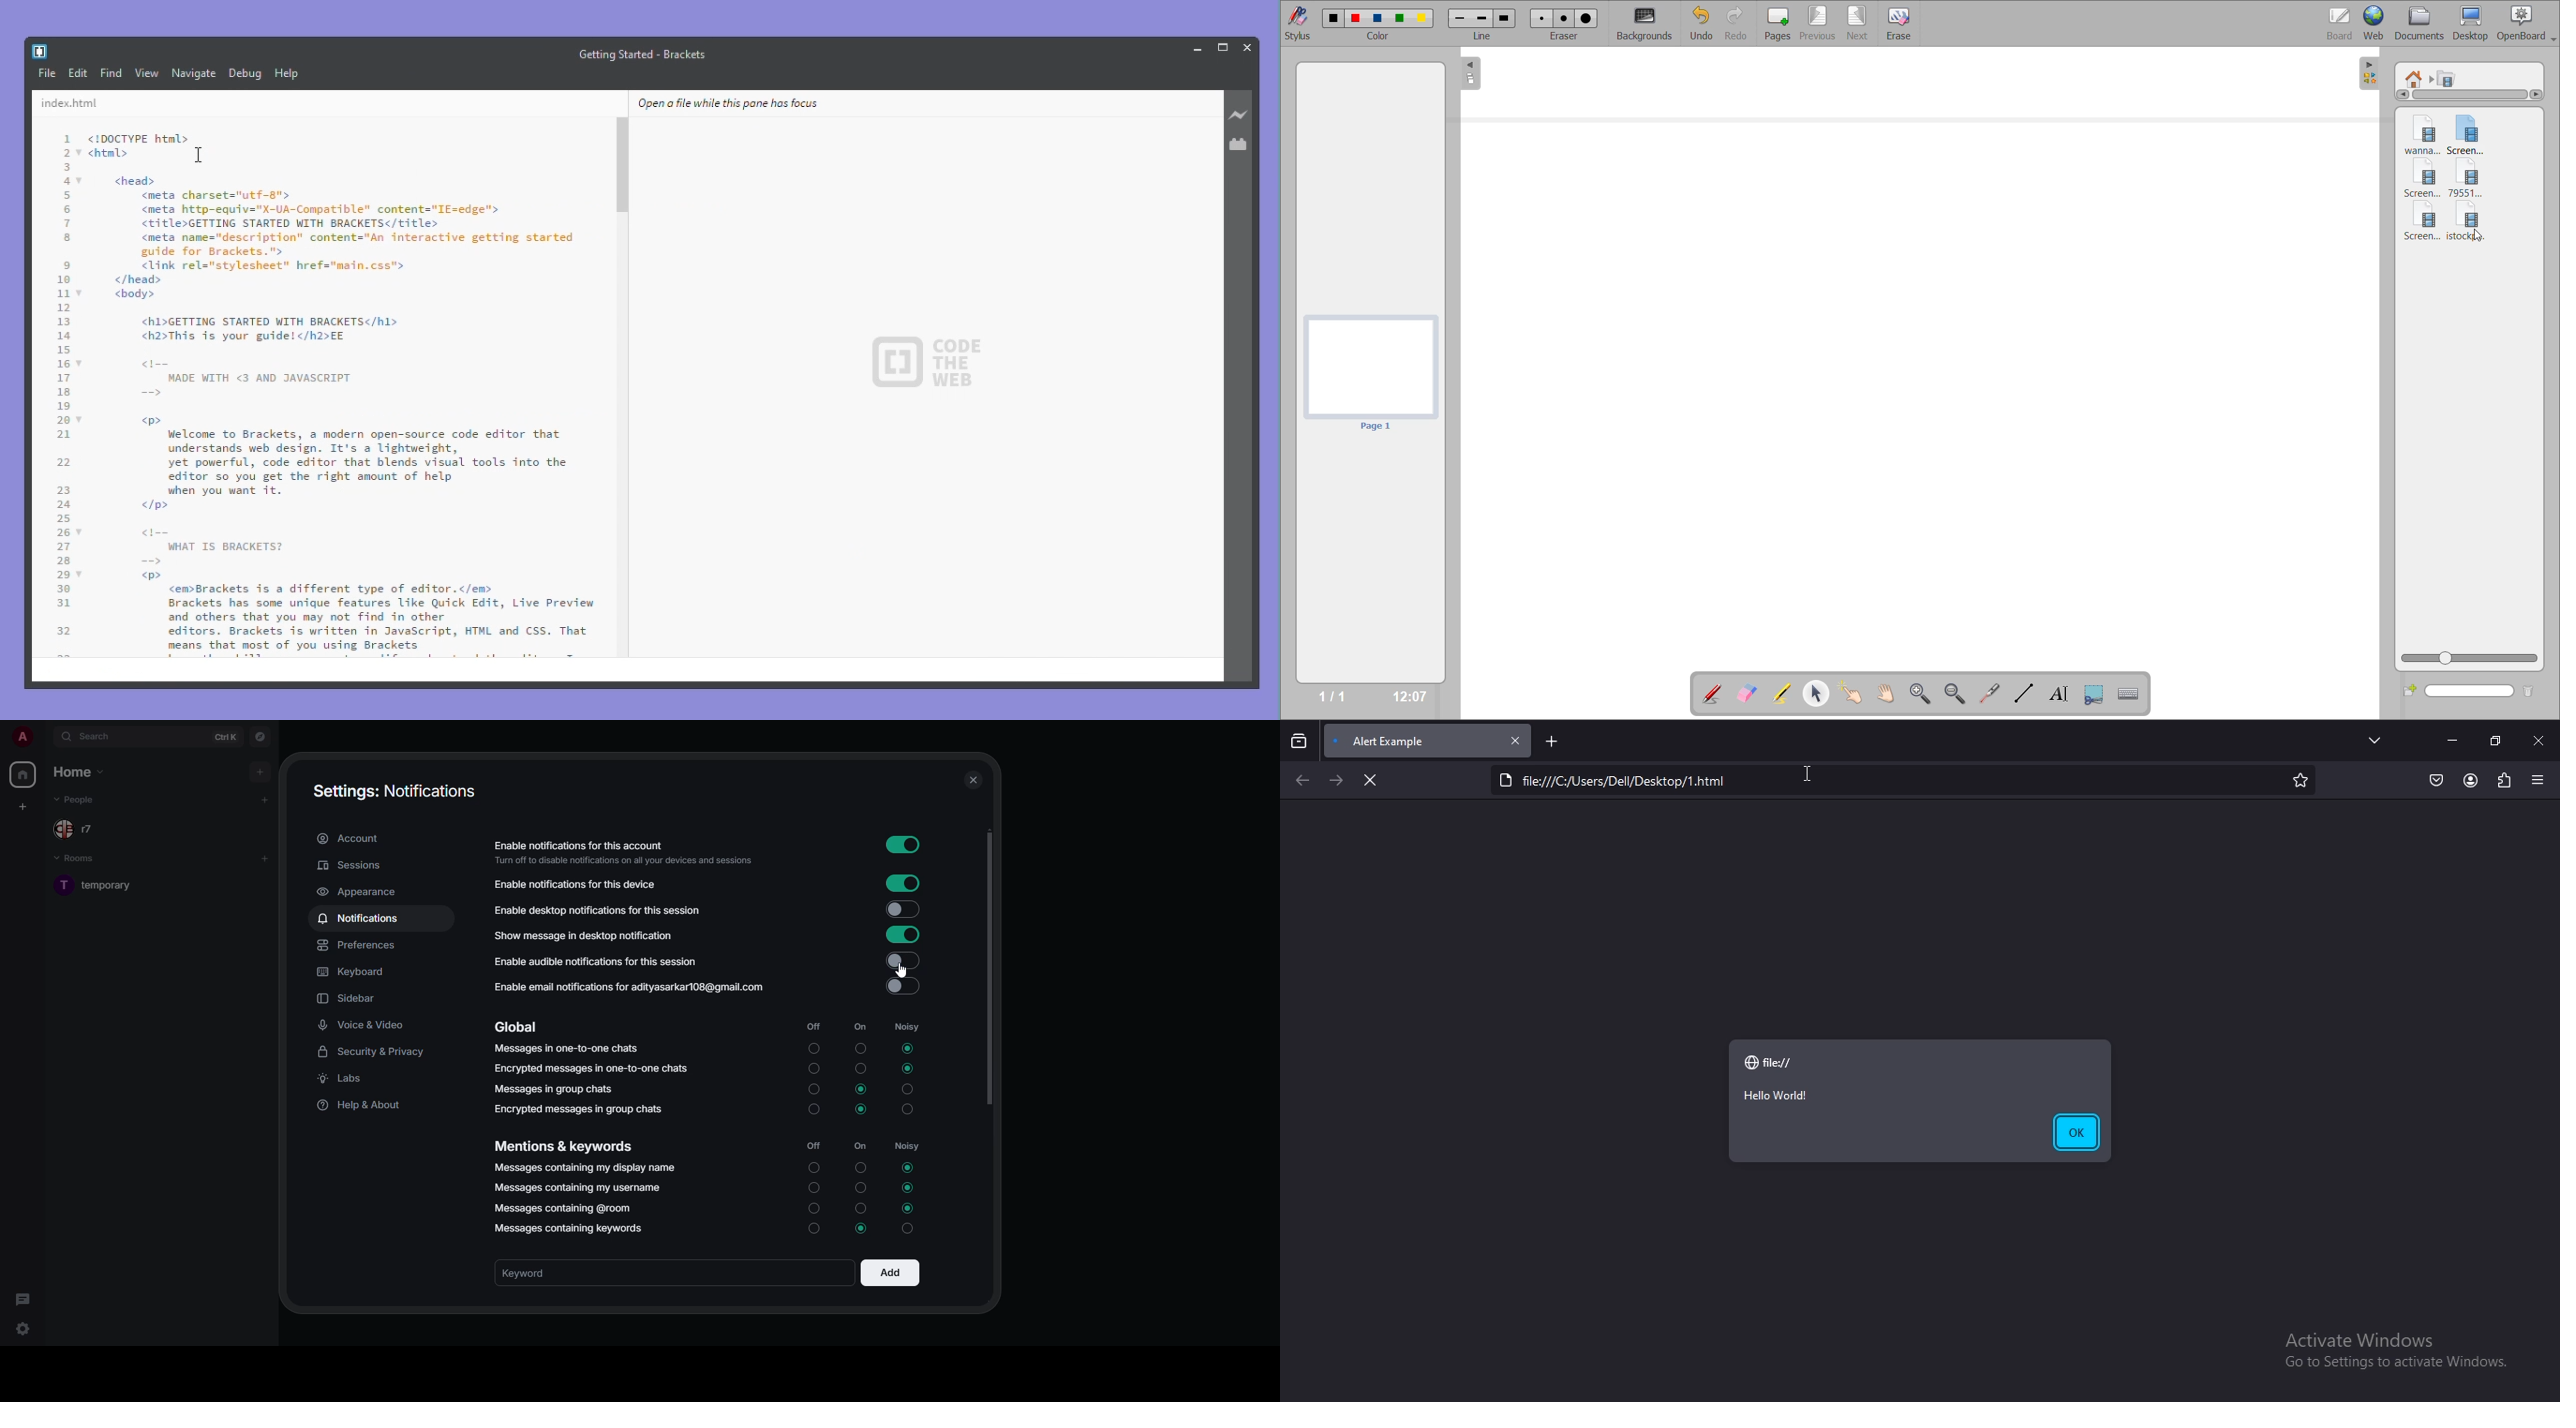 The width and height of the screenshot is (2576, 1428). What do you see at coordinates (361, 892) in the screenshot?
I see `appearance` at bounding box center [361, 892].